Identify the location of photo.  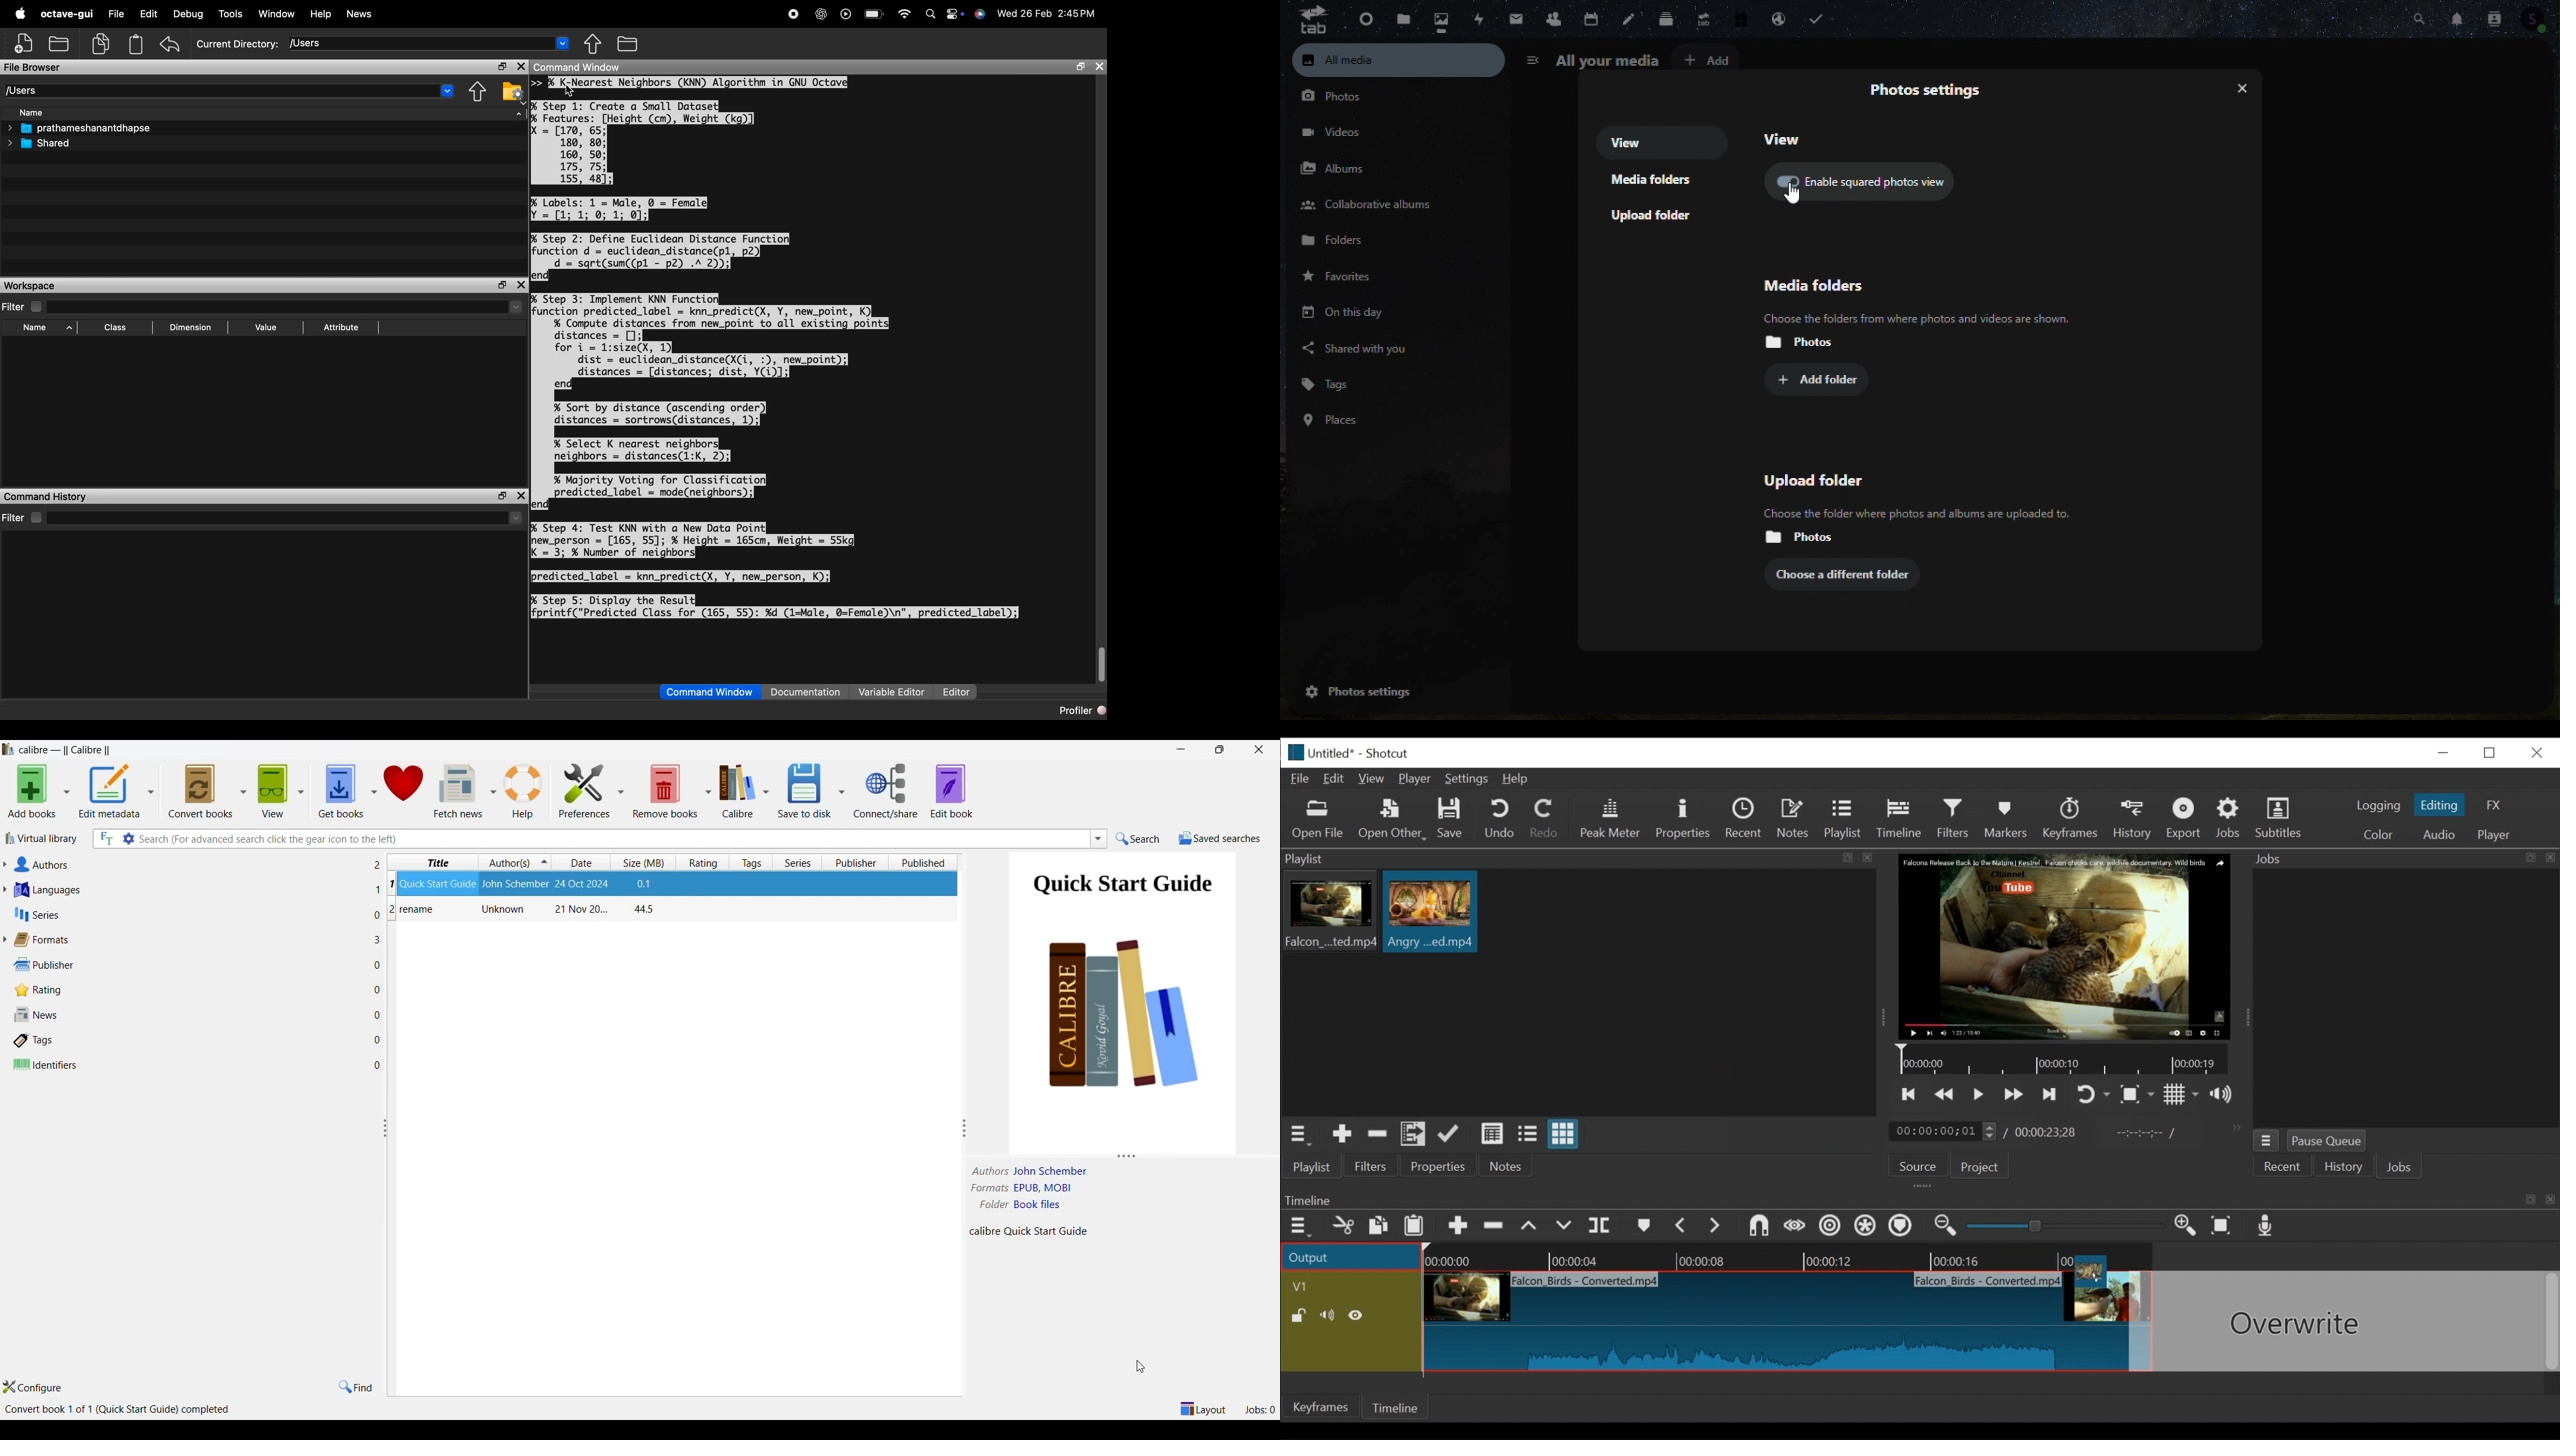
(1443, 21).